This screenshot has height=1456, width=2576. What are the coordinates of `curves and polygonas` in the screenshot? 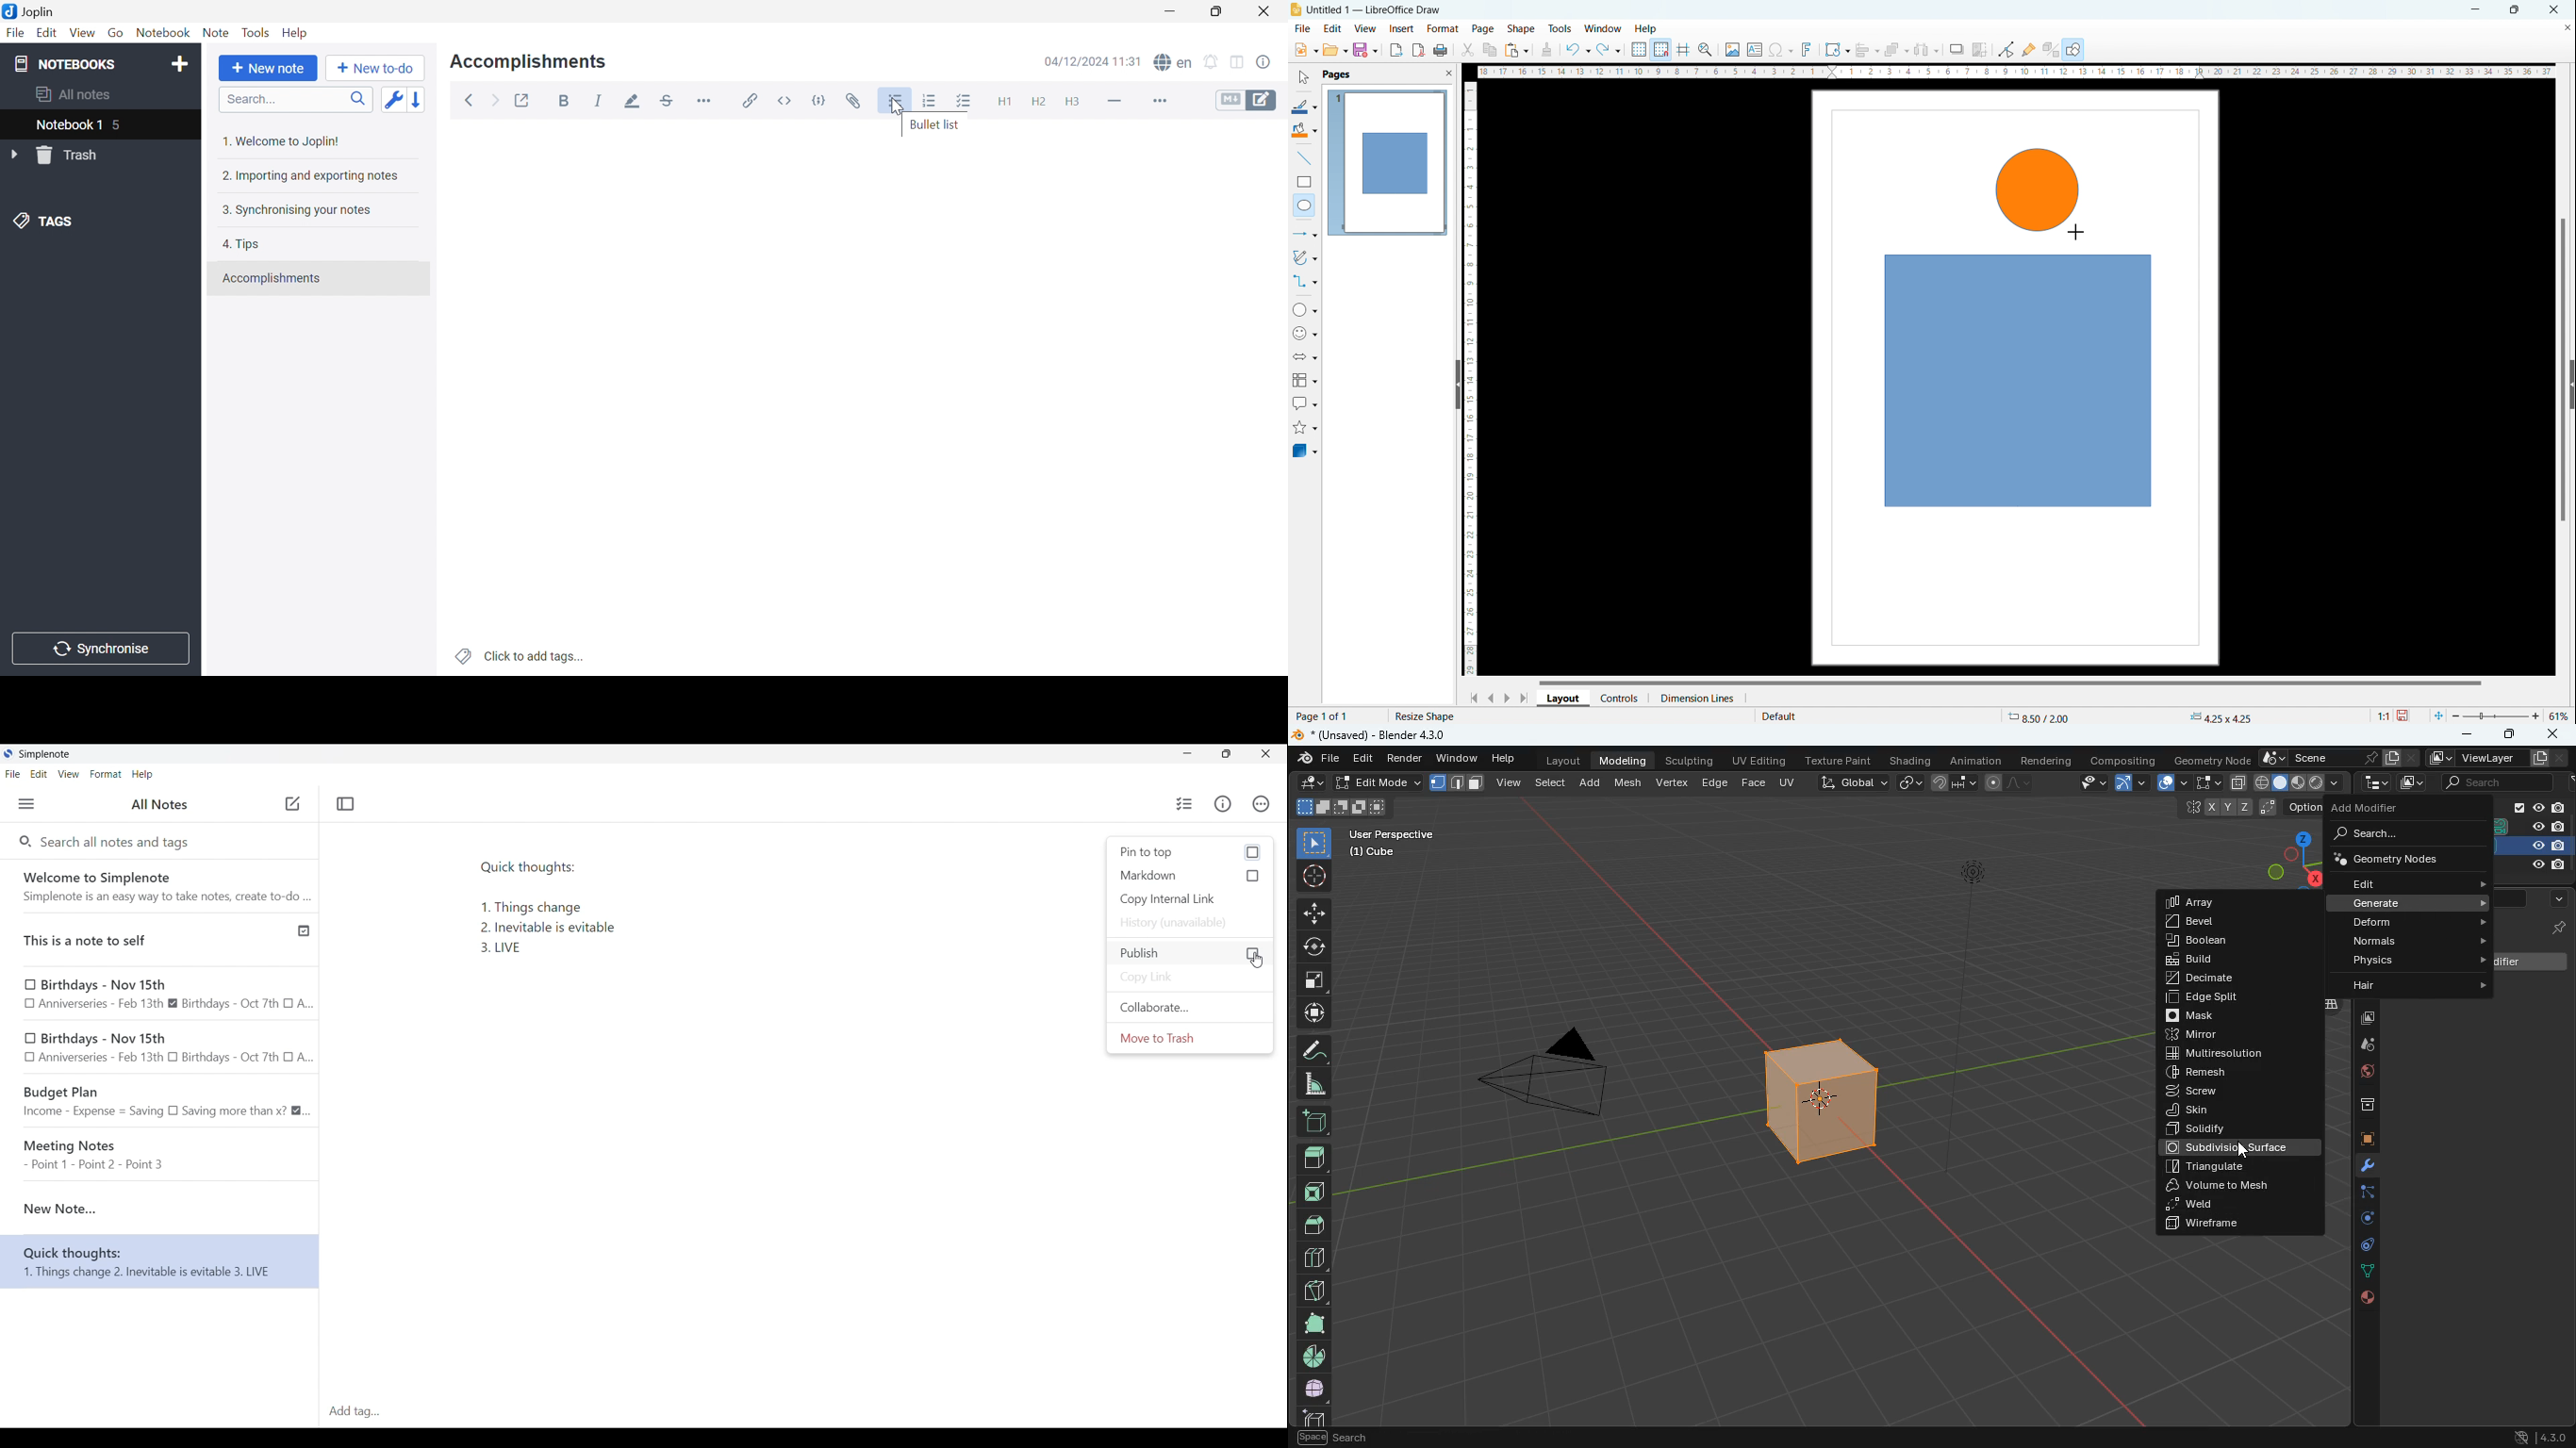 It's located at (1305, 256).